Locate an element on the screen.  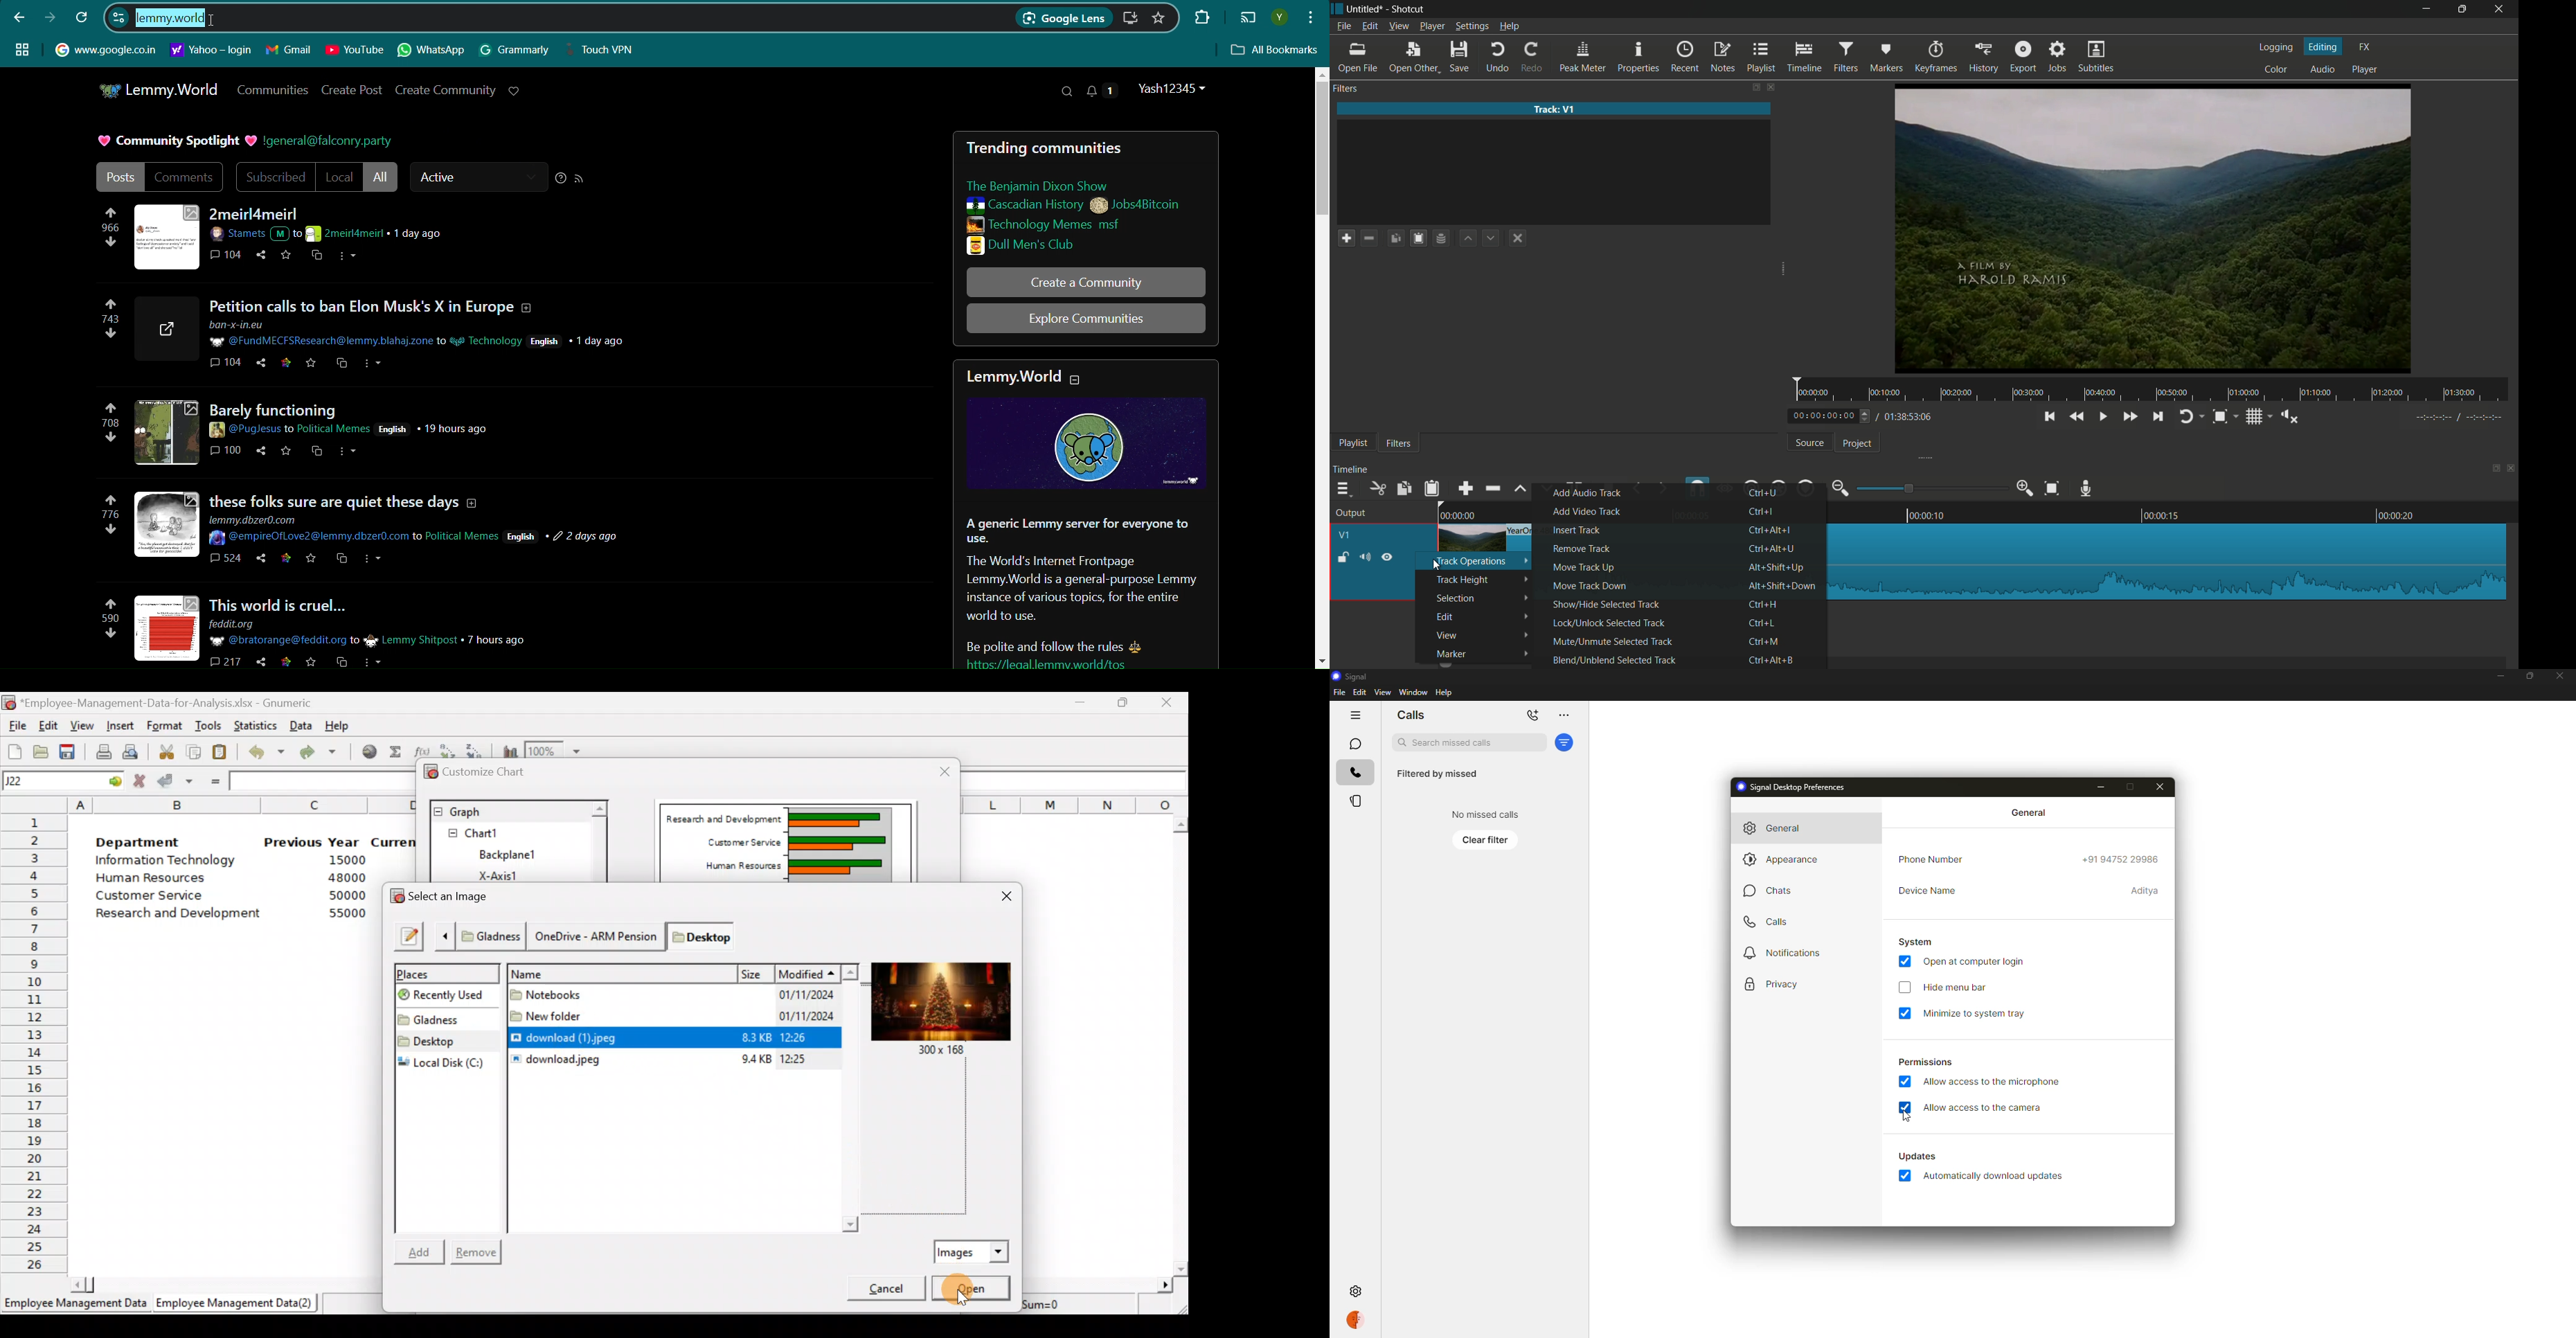
Whatsapp is located at coordinates (433, 51).